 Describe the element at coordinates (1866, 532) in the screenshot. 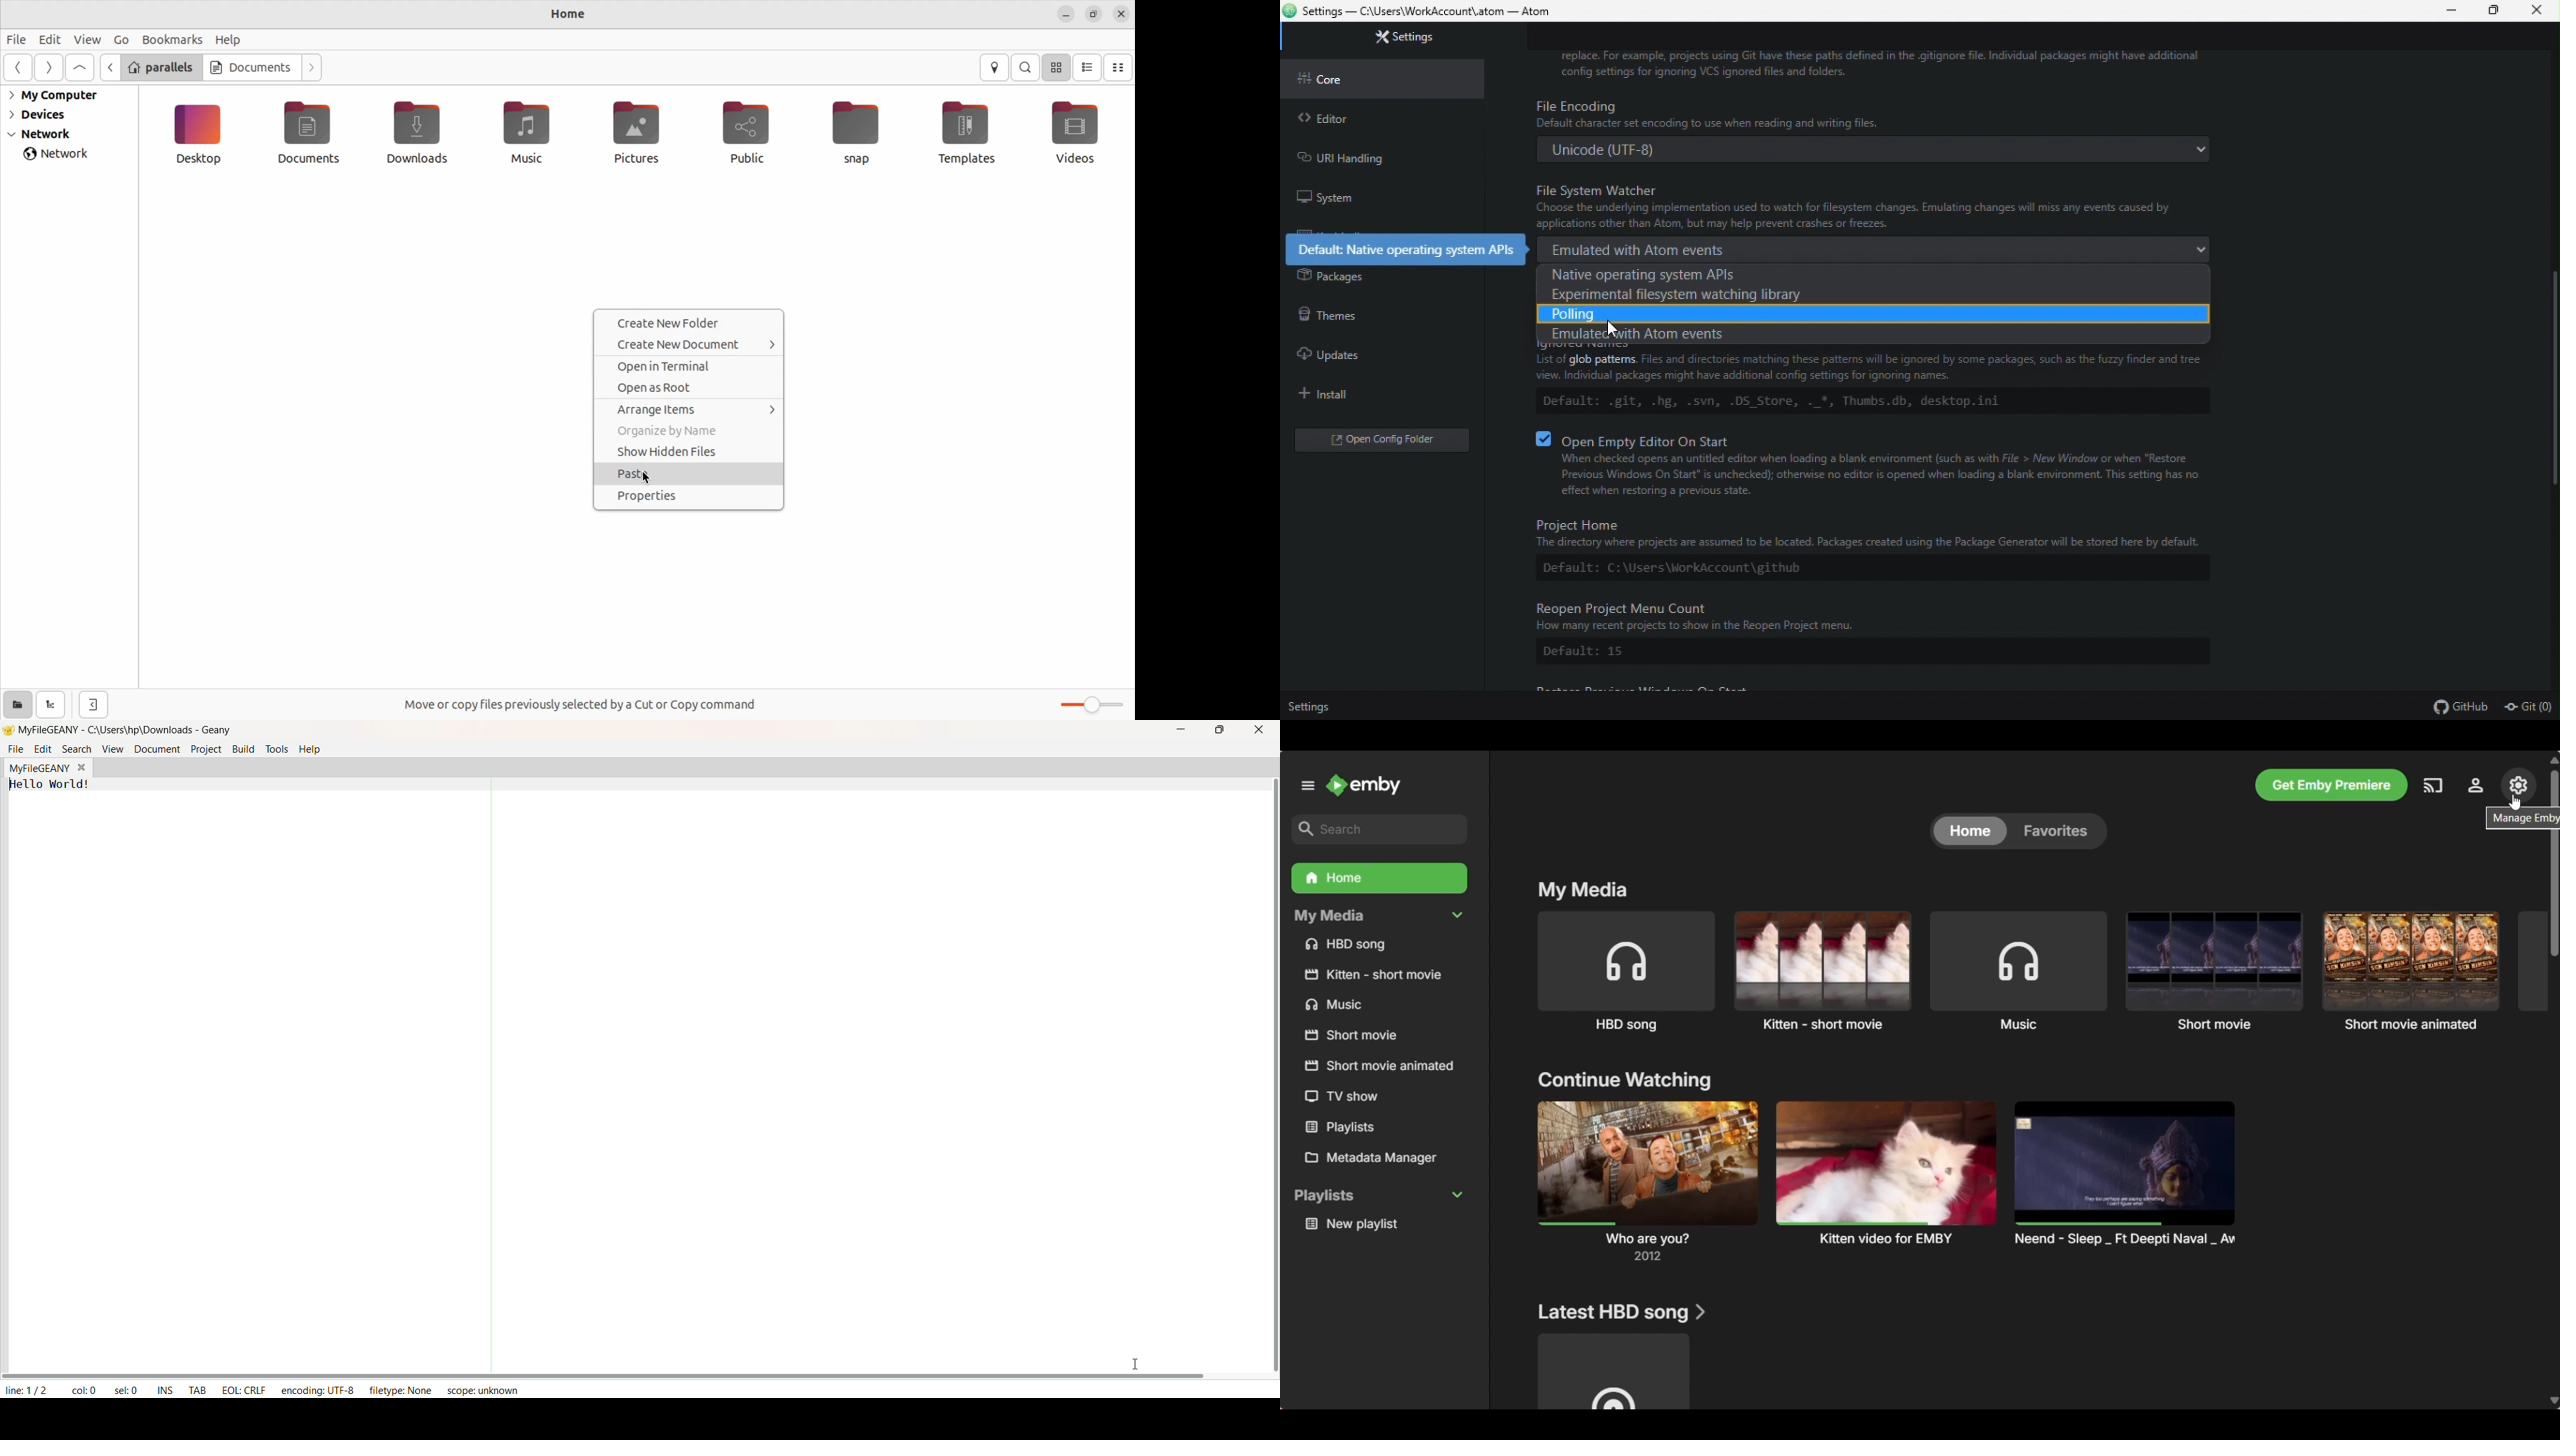

I see `Project Home The directory where projects are assumed to be located. Packages created using the Package Generator will be stored here by default.` at that location.